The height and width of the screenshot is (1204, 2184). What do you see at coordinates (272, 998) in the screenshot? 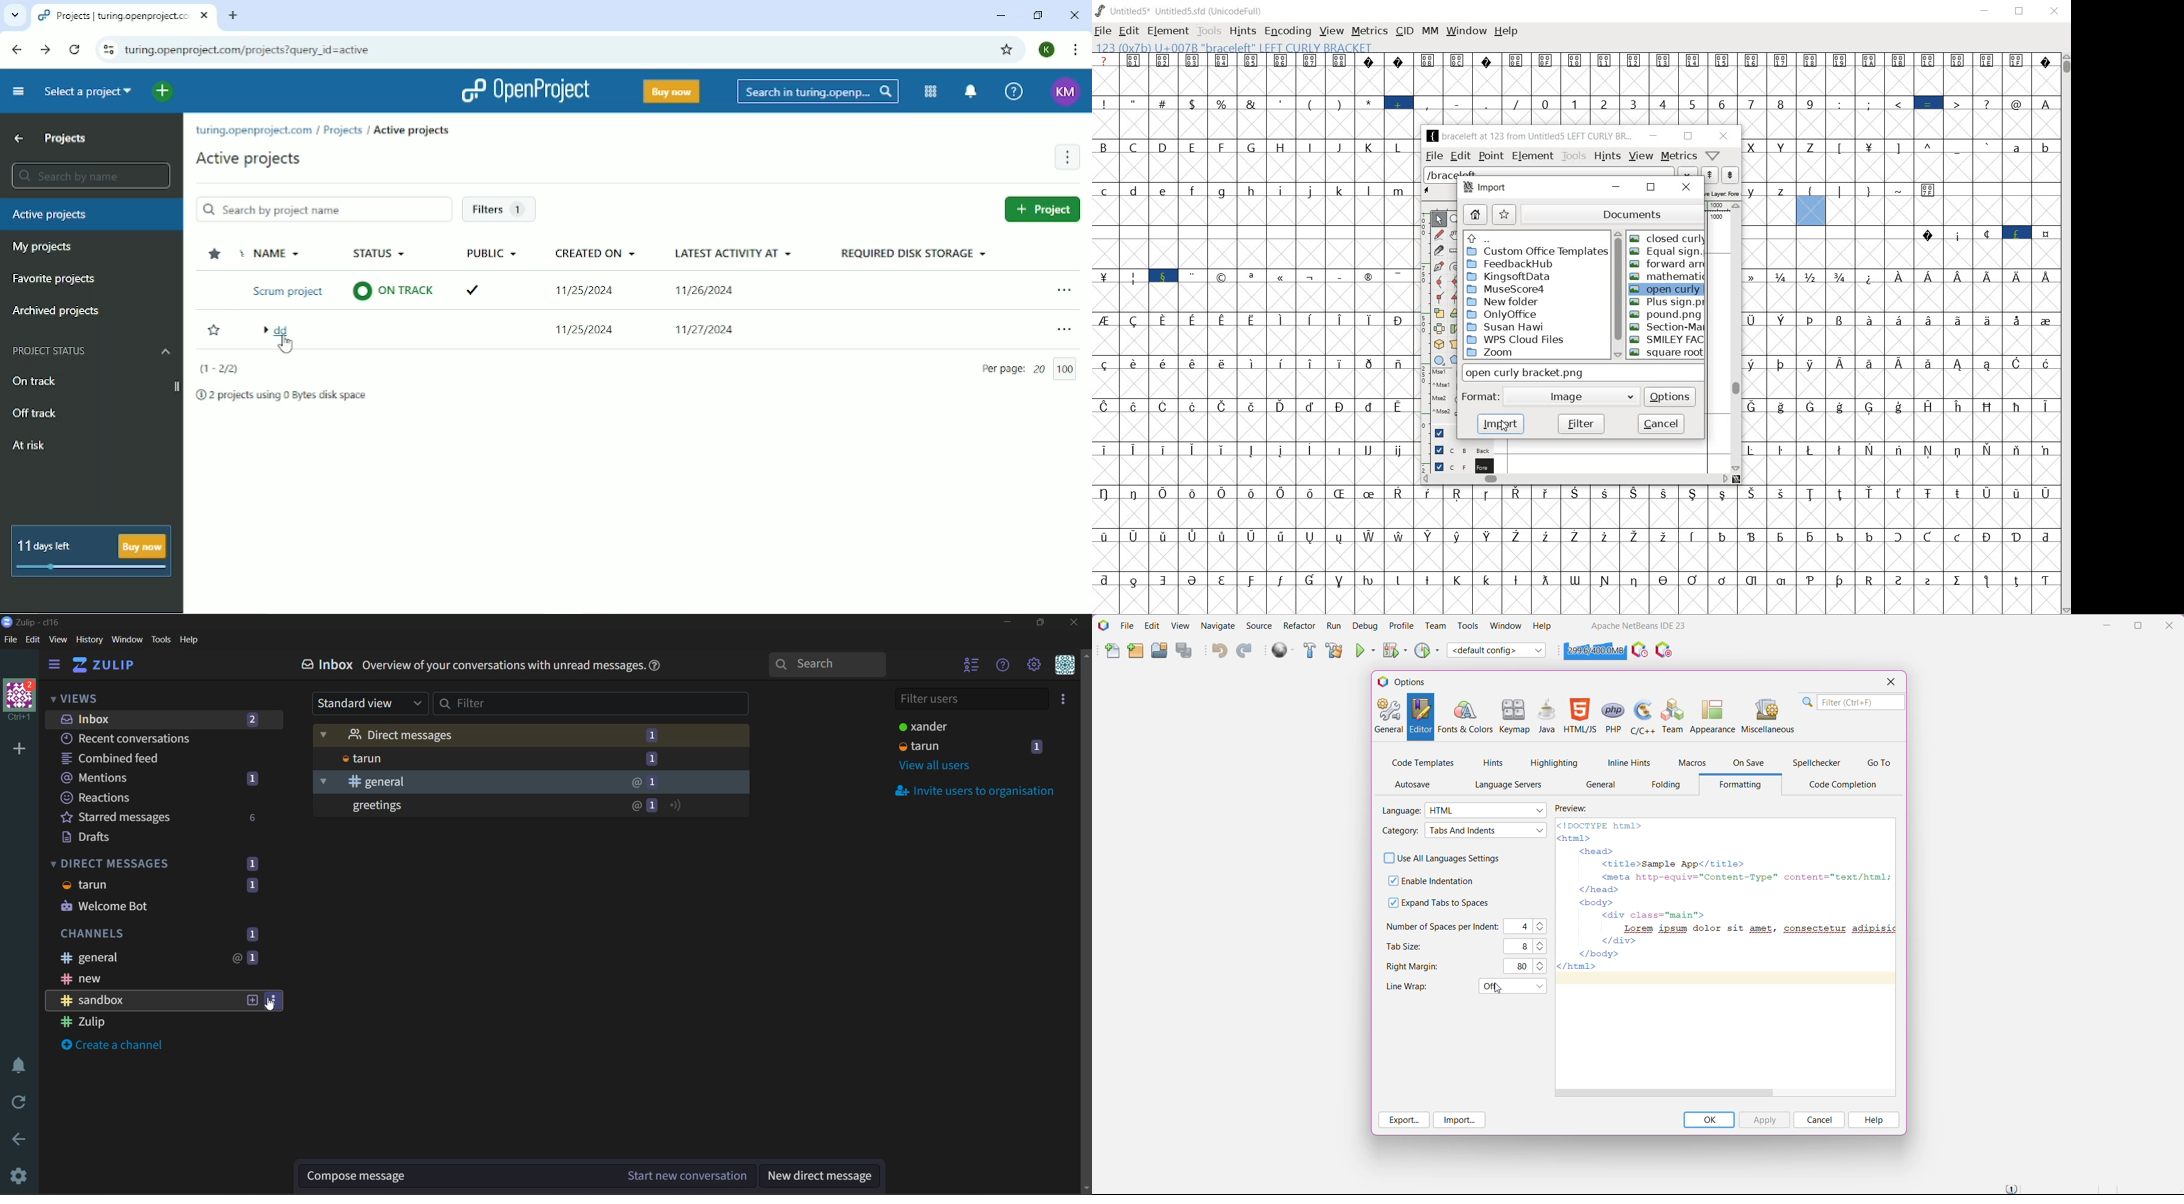
I see `options` at bounding box center [272, 998].